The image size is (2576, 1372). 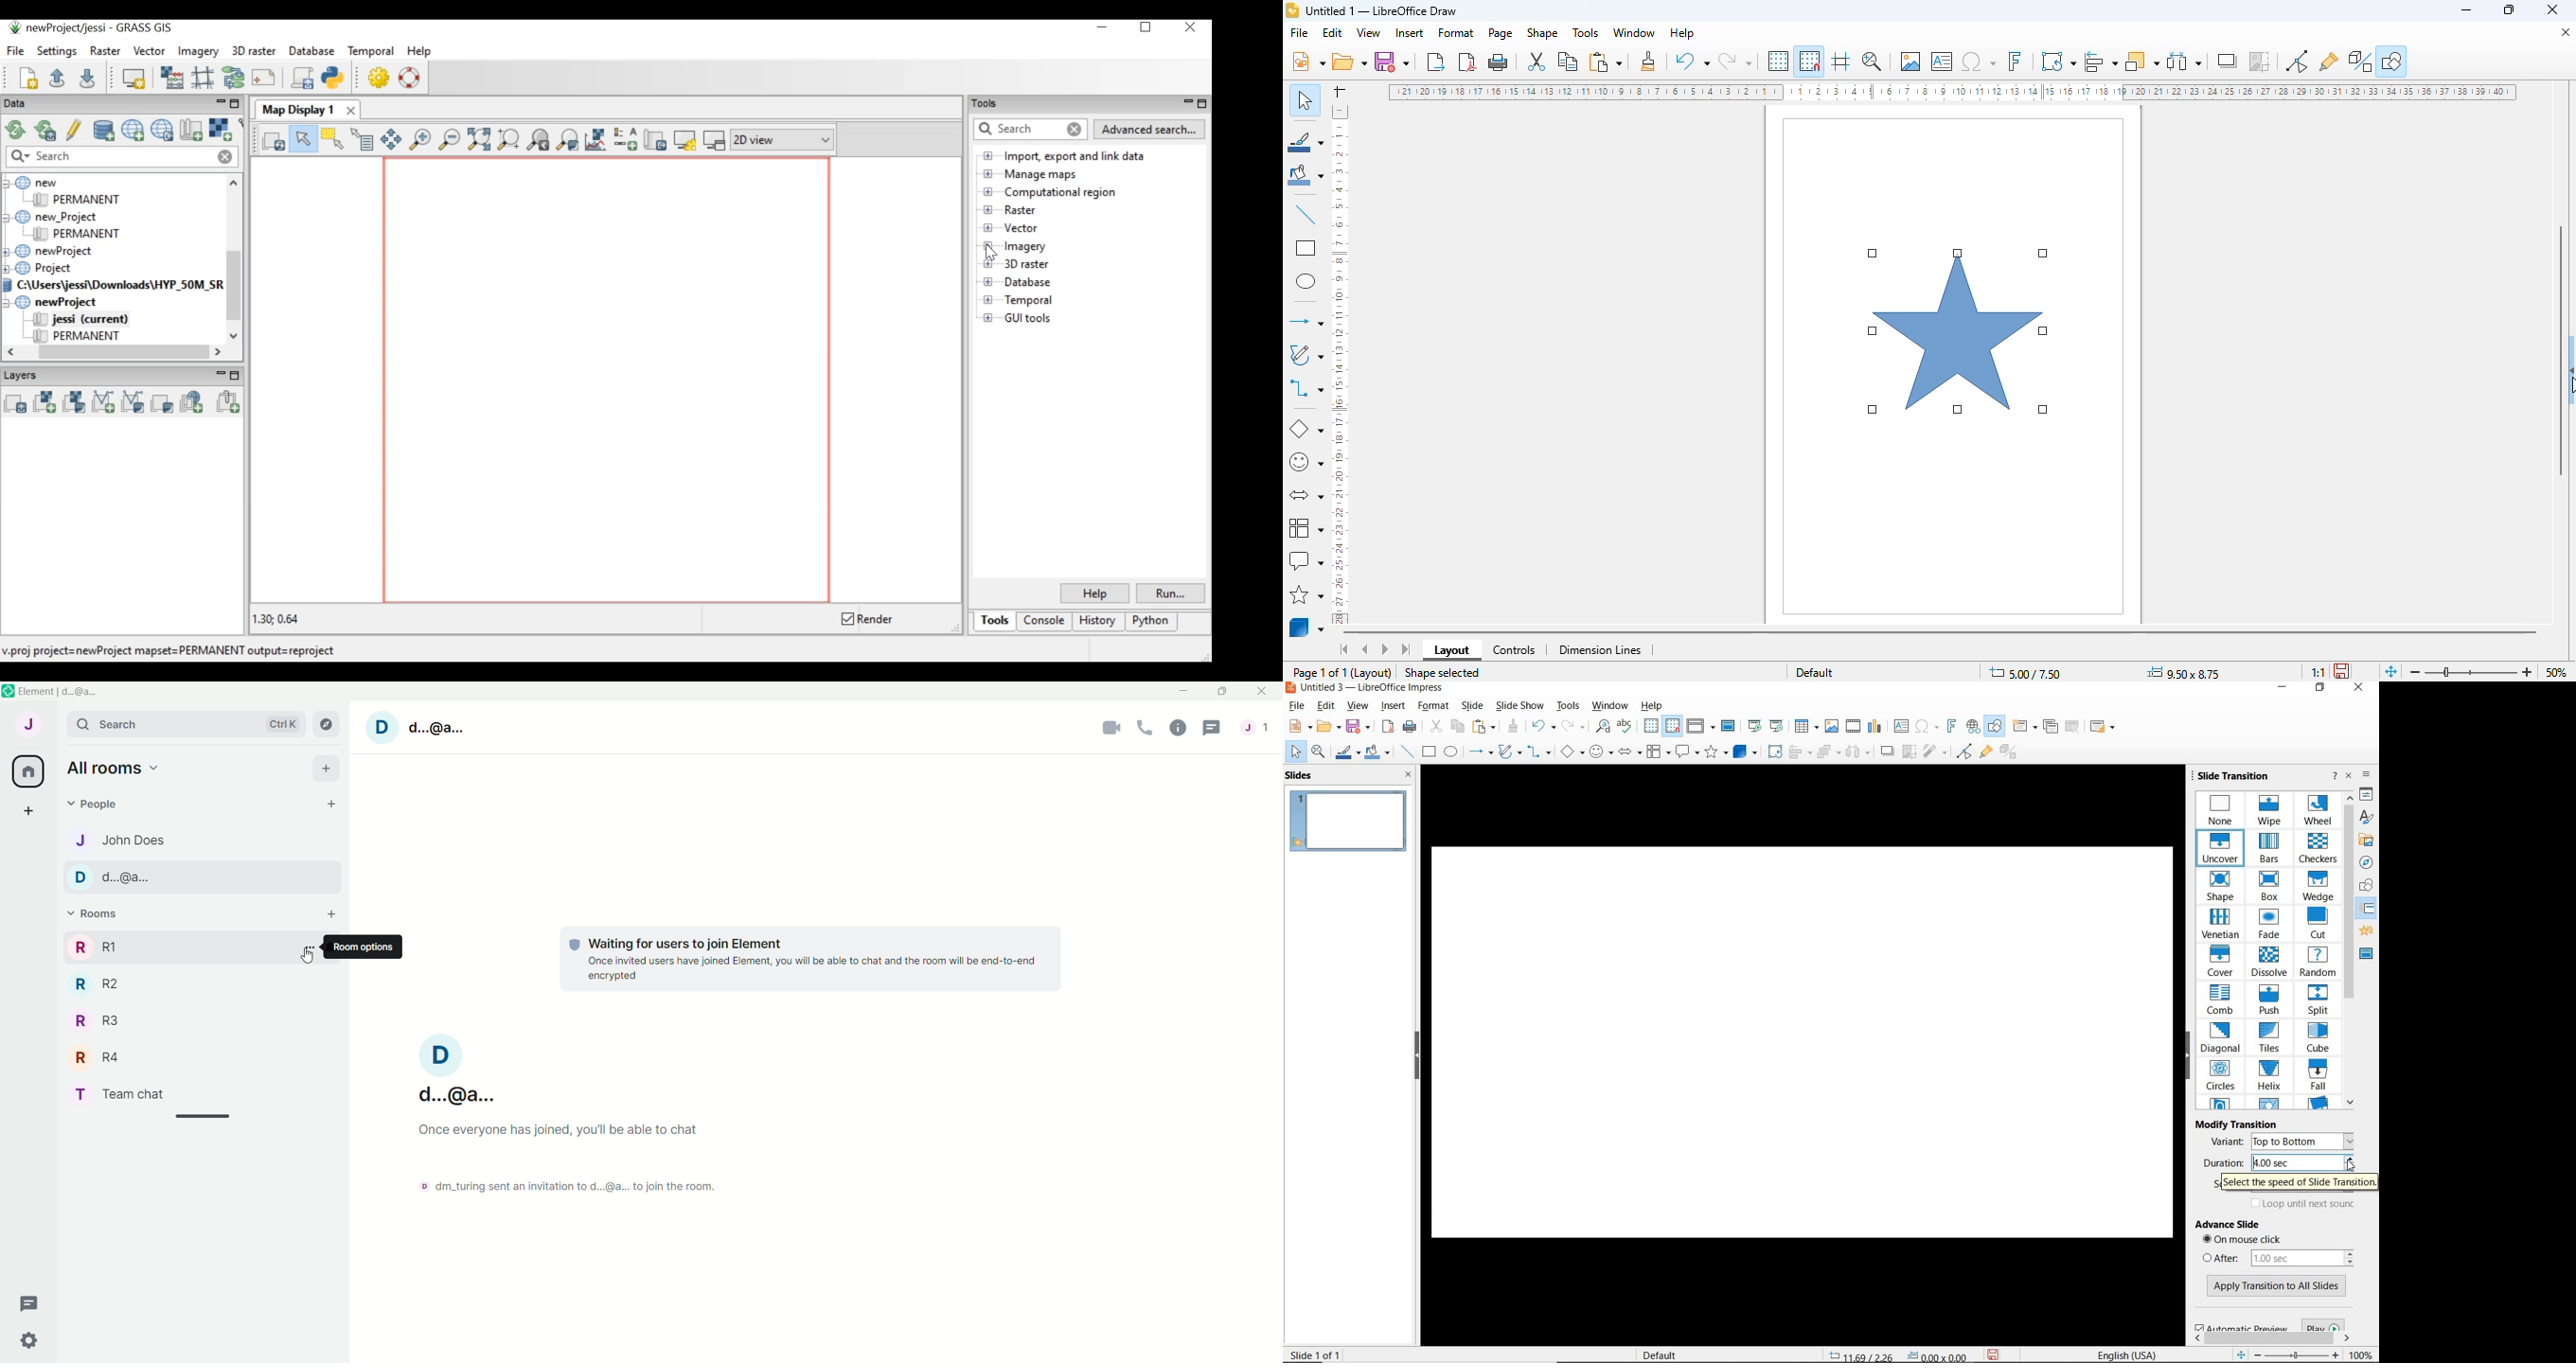 What do you see at coordinates (1754, 727) in the screenshot?
I see `SLIDE FROM FIRST SLIDE` at bounding box center [1754, 727].